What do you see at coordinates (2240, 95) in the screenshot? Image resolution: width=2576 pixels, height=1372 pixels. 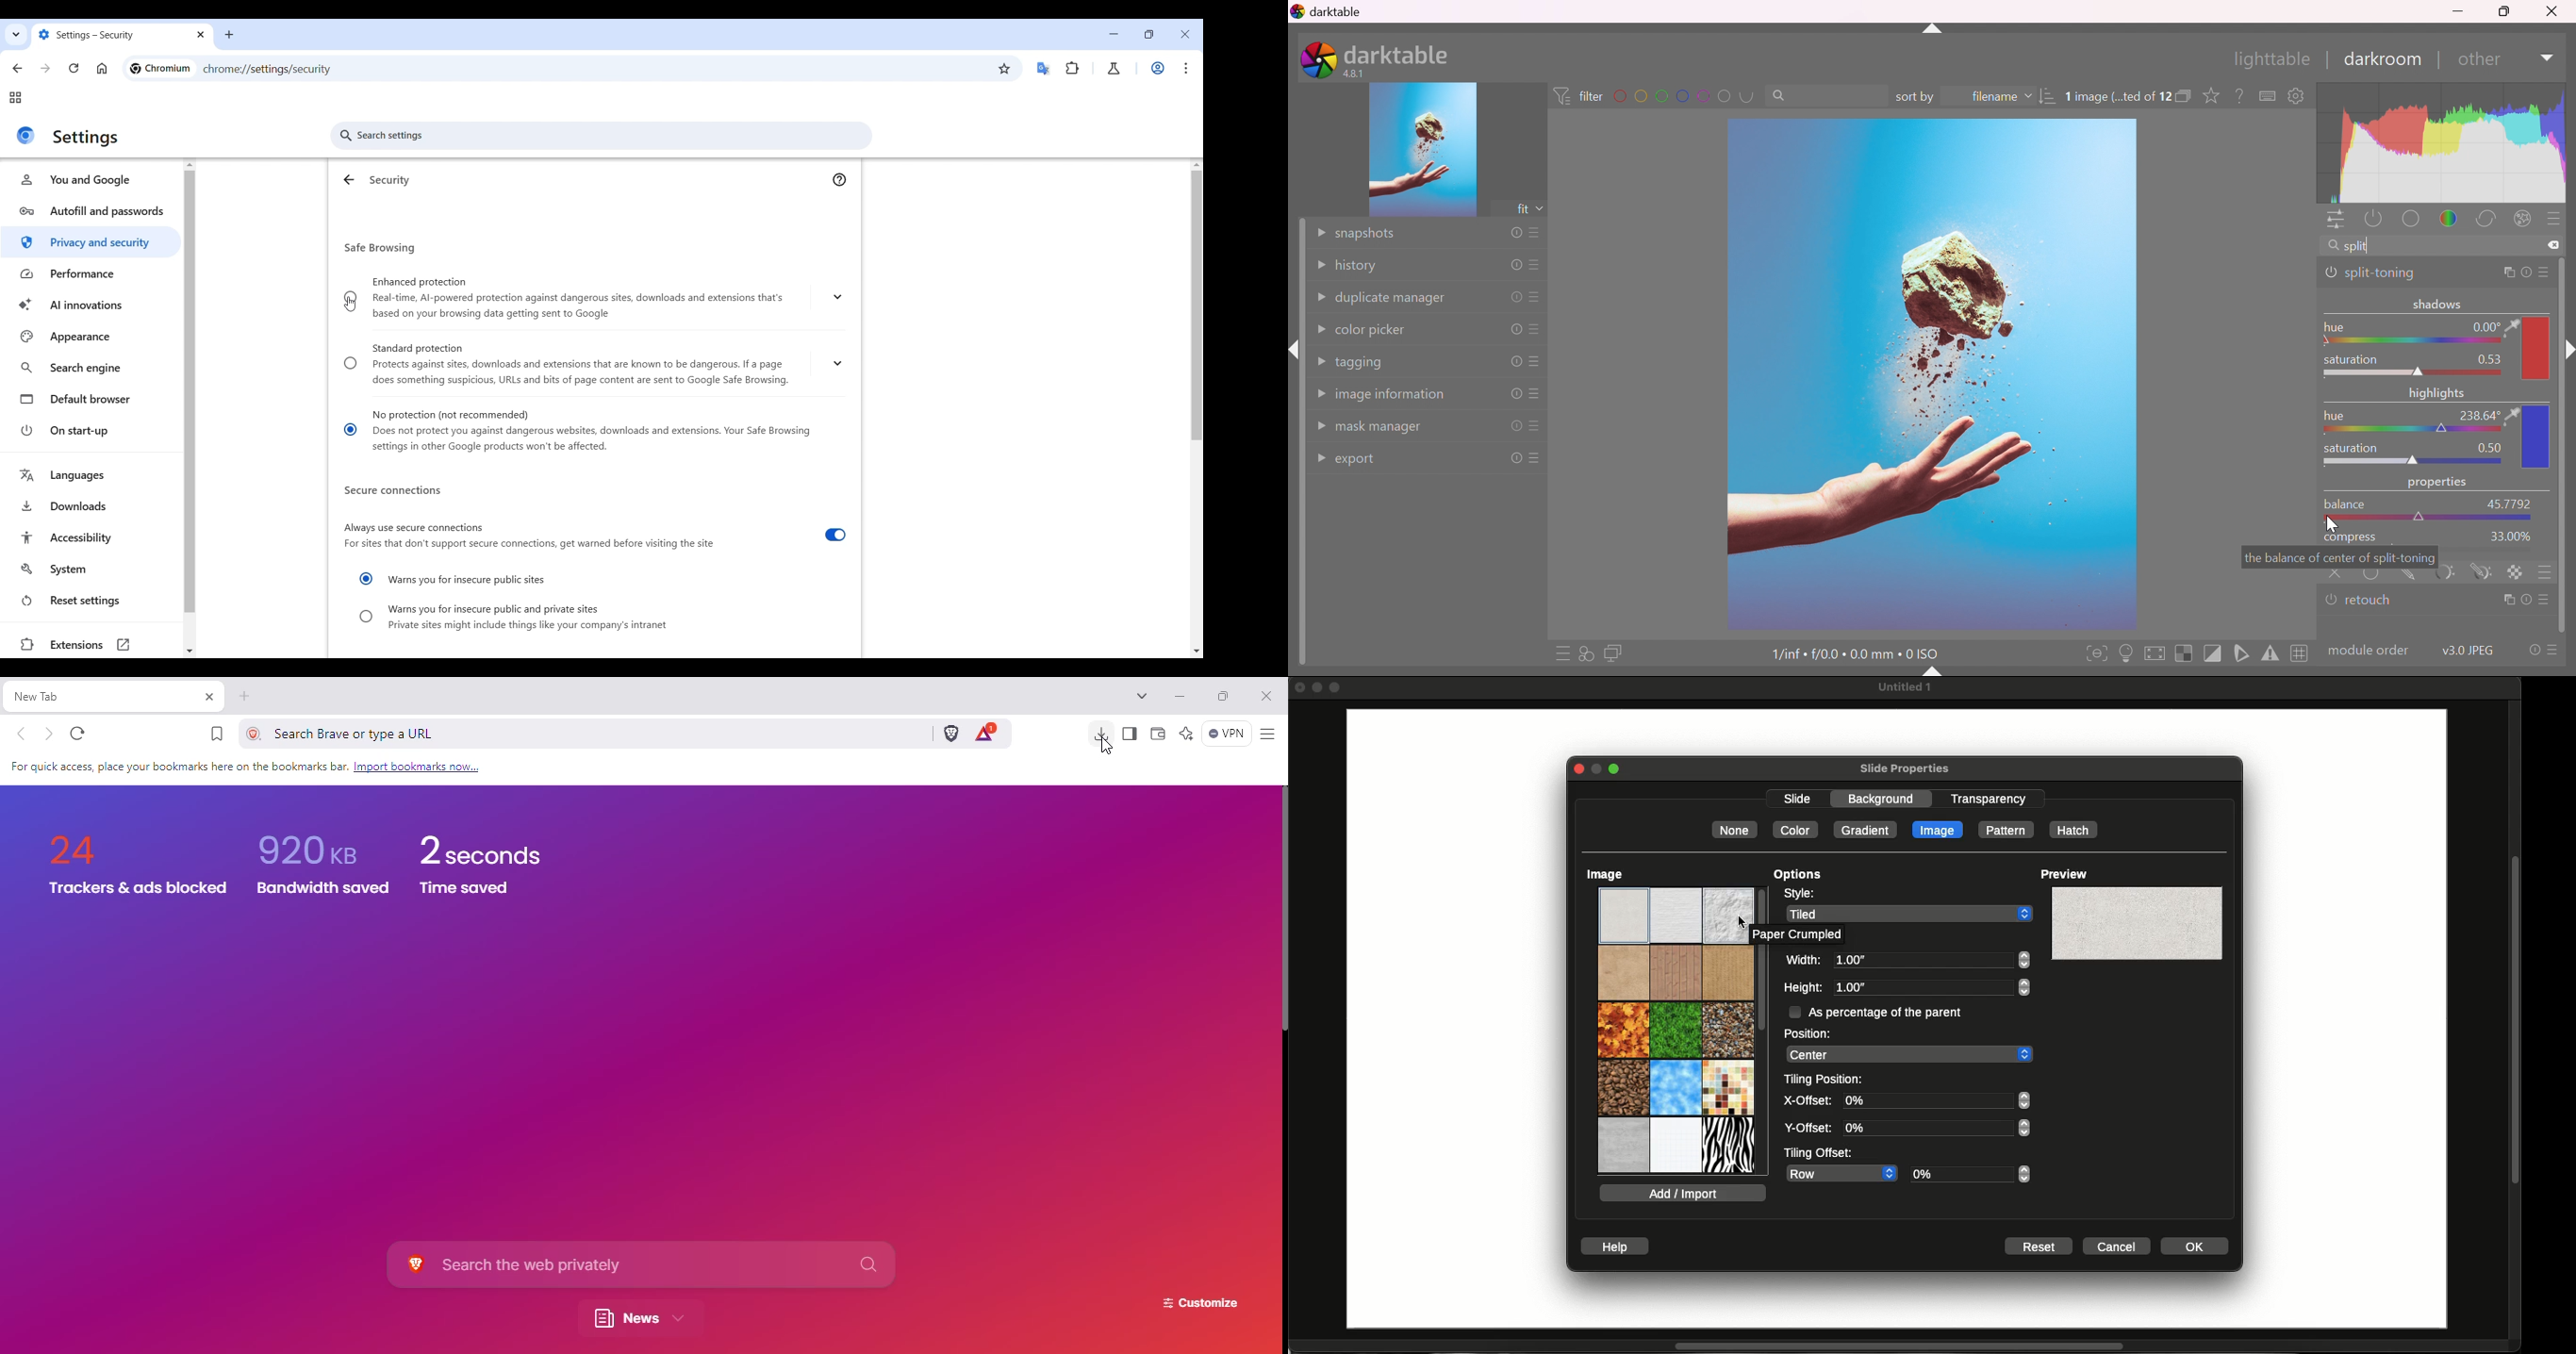 I see `enable this, then click on a control element to see its online help` at bounding box center [2240, 95].